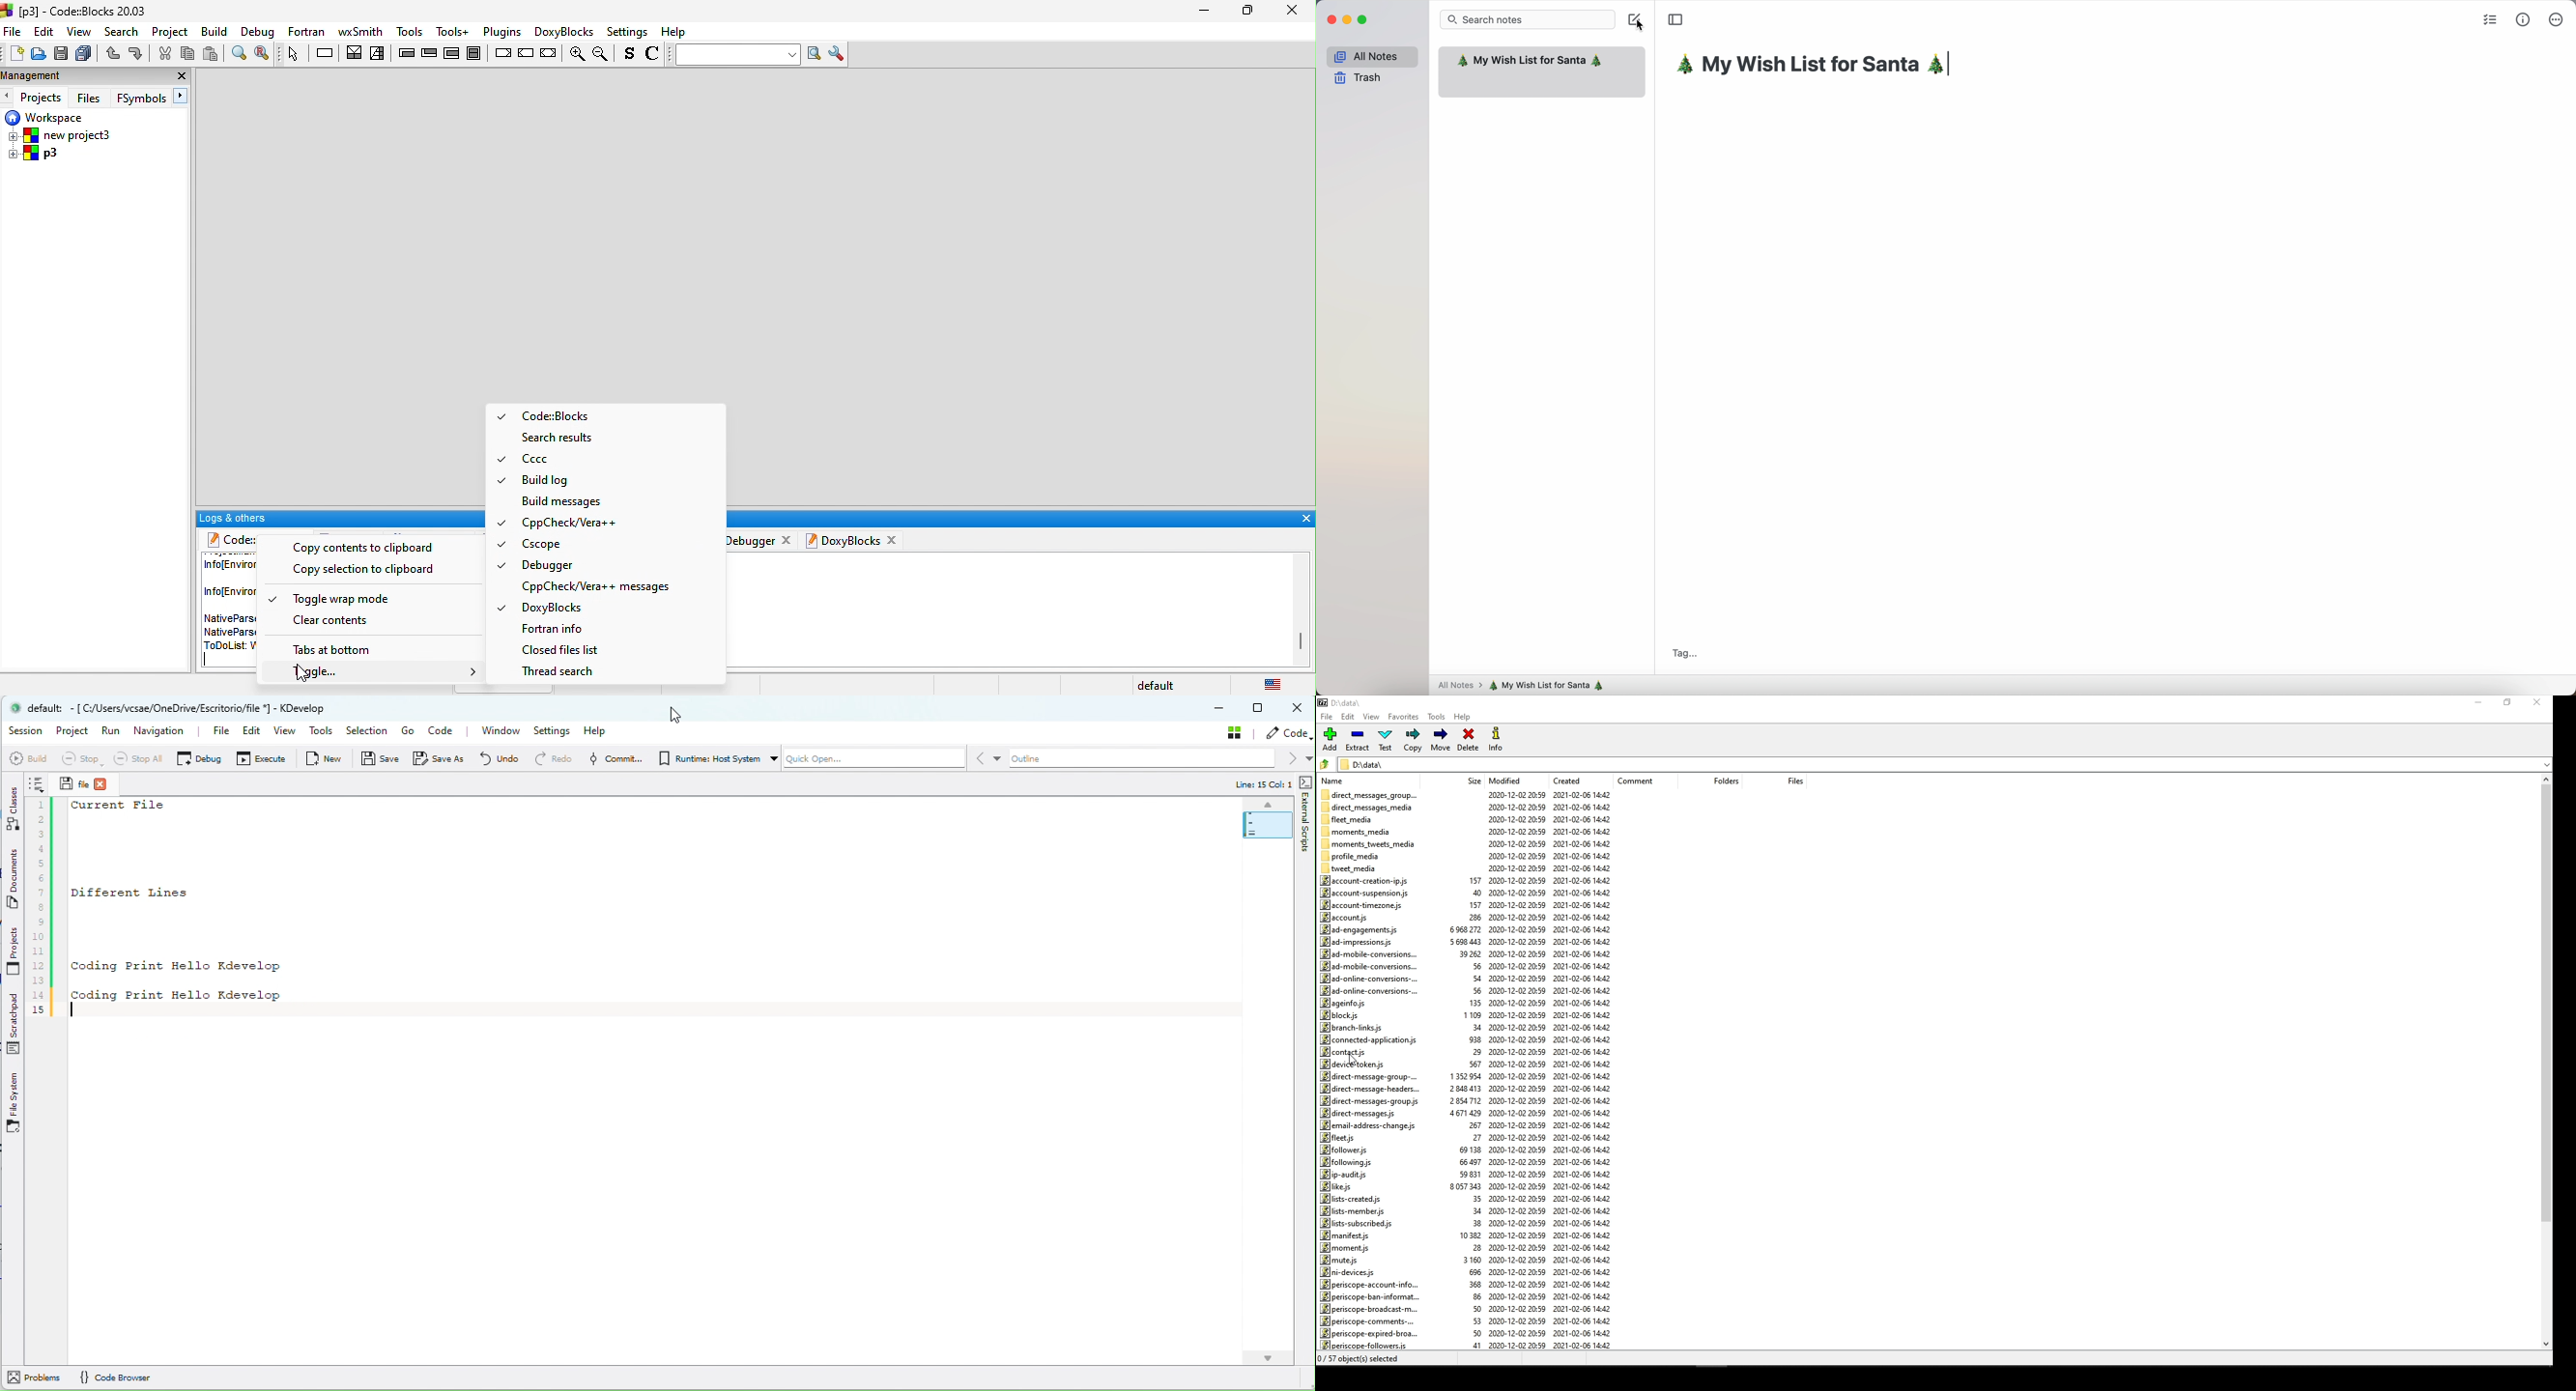 Image resolution: width=2576 pixels, height=1400 pixels. What do you see at coordinates (1356, 868) in the screenshot?
I see `tweet_media` at bounding box center [1356, 868].